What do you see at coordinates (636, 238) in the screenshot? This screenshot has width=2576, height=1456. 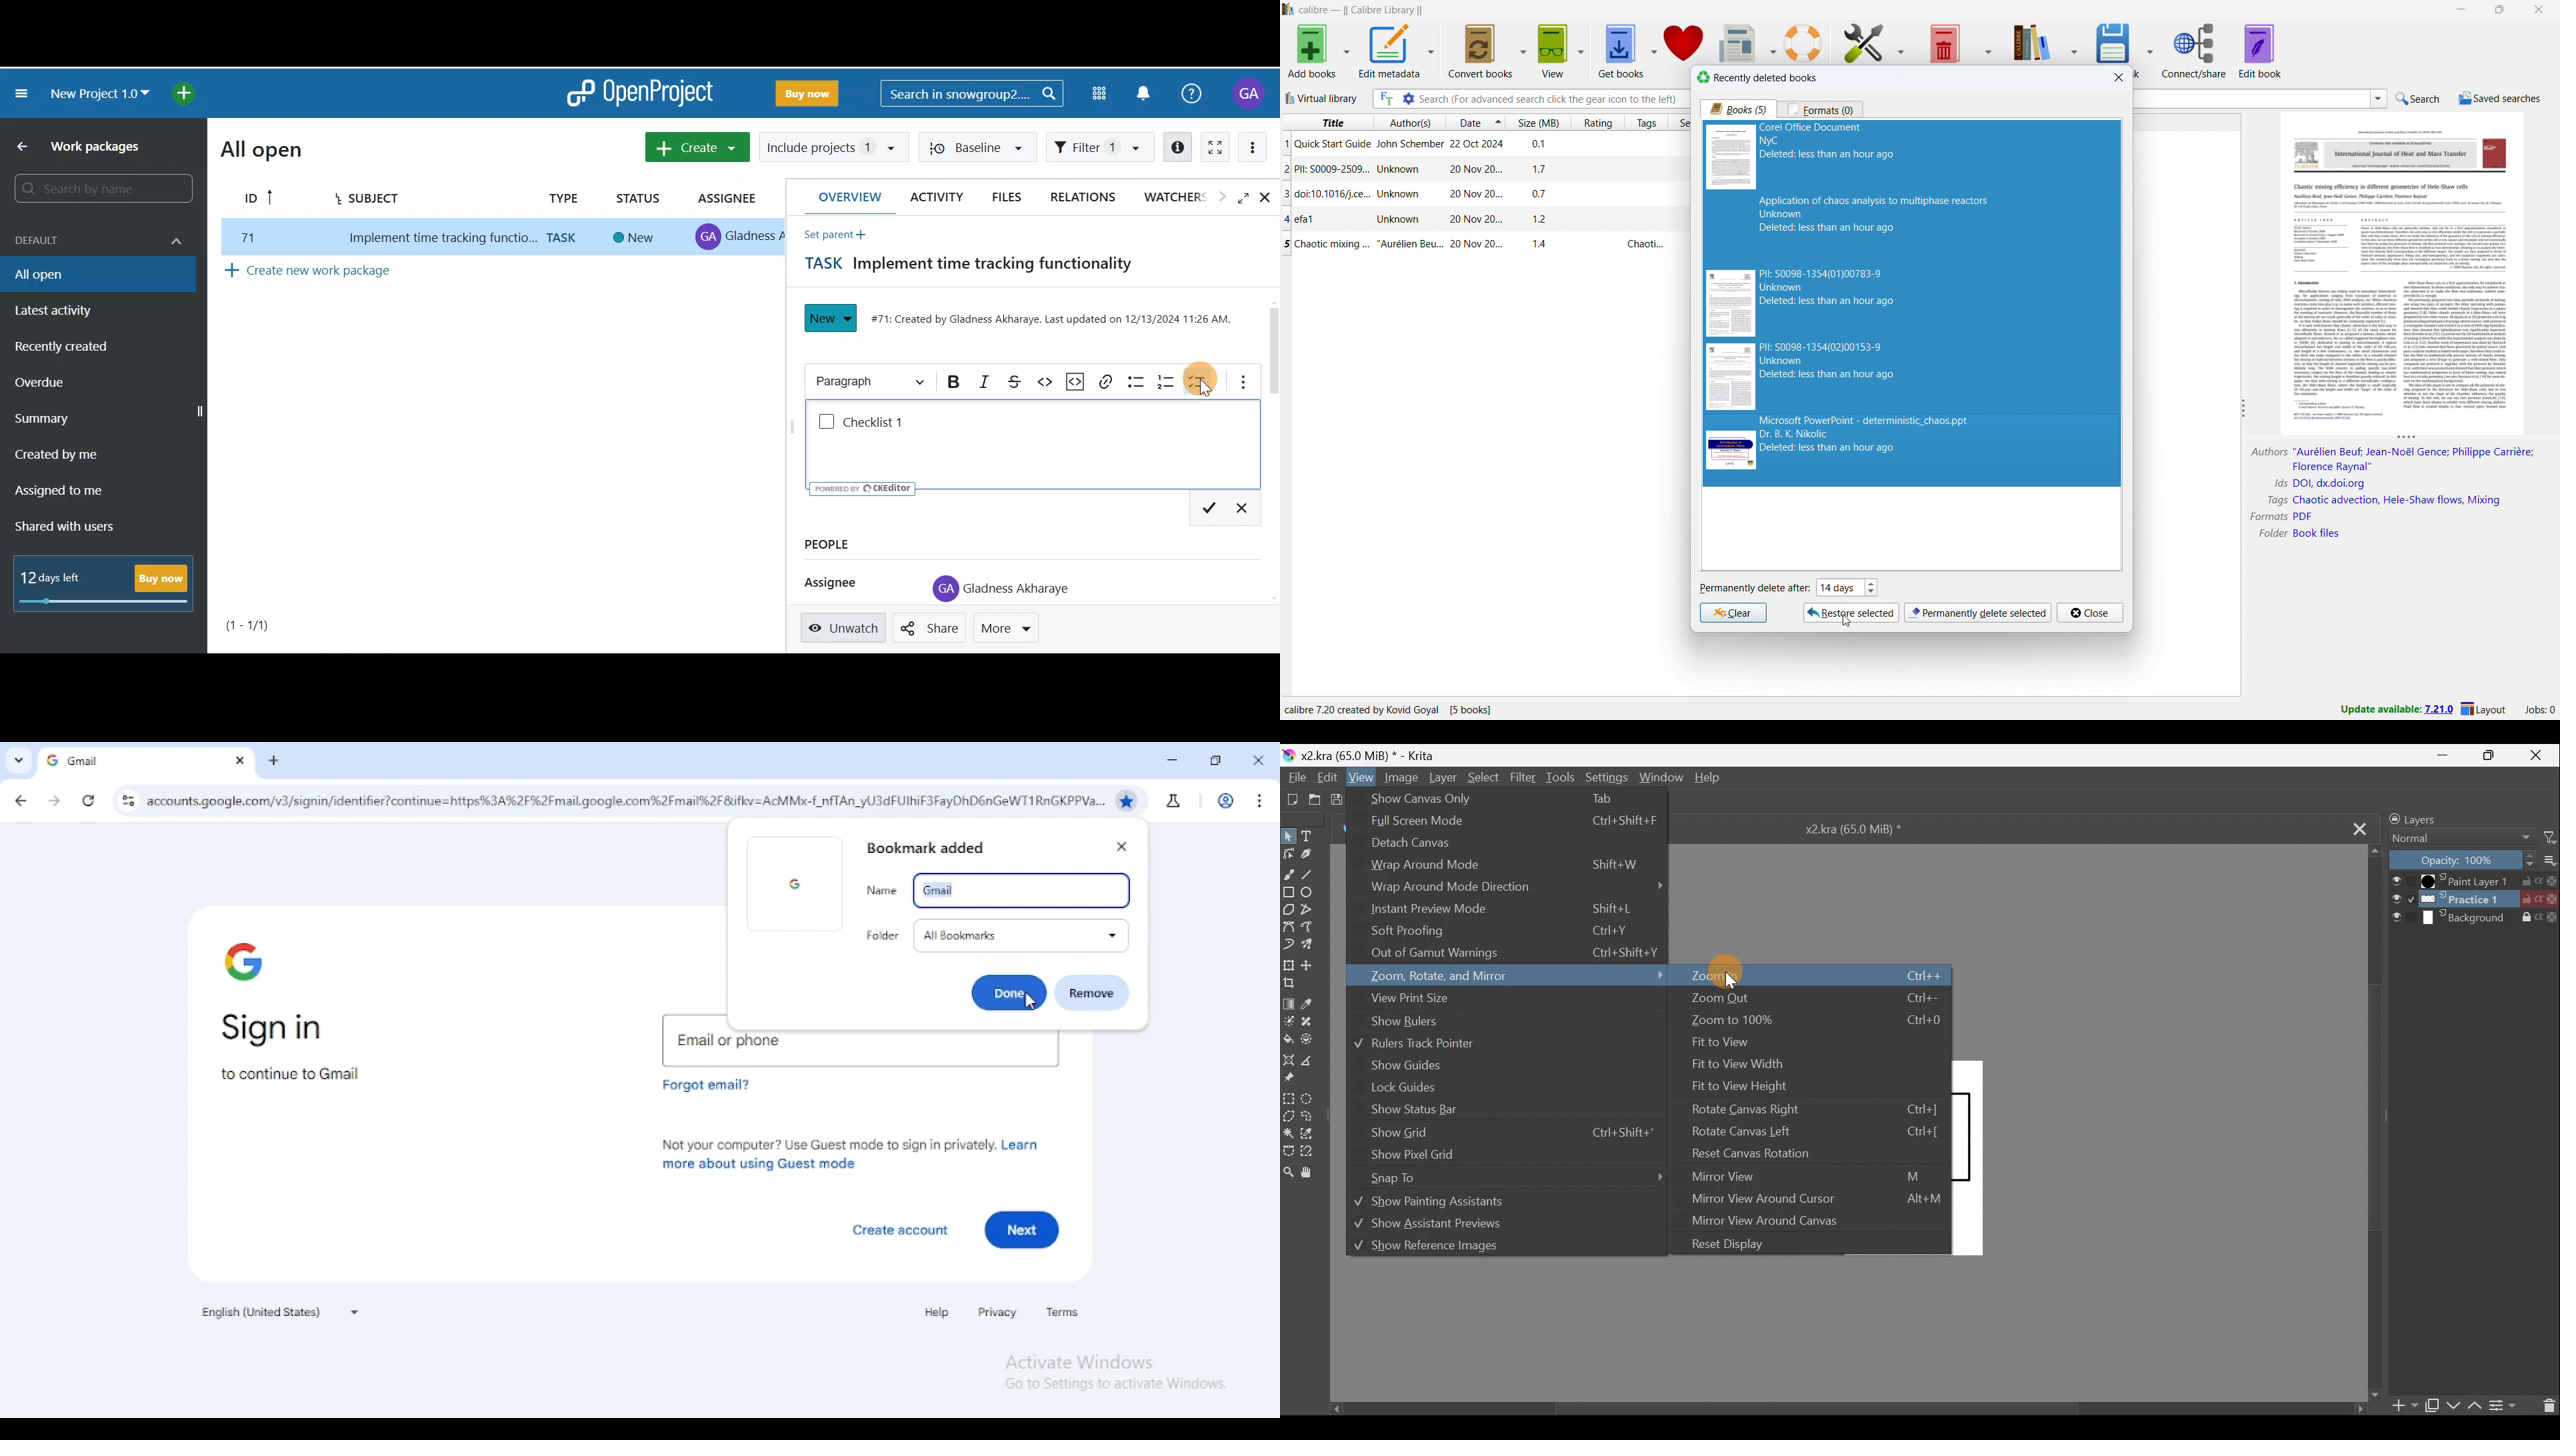 I see `new` at bounding box center [636, 238].